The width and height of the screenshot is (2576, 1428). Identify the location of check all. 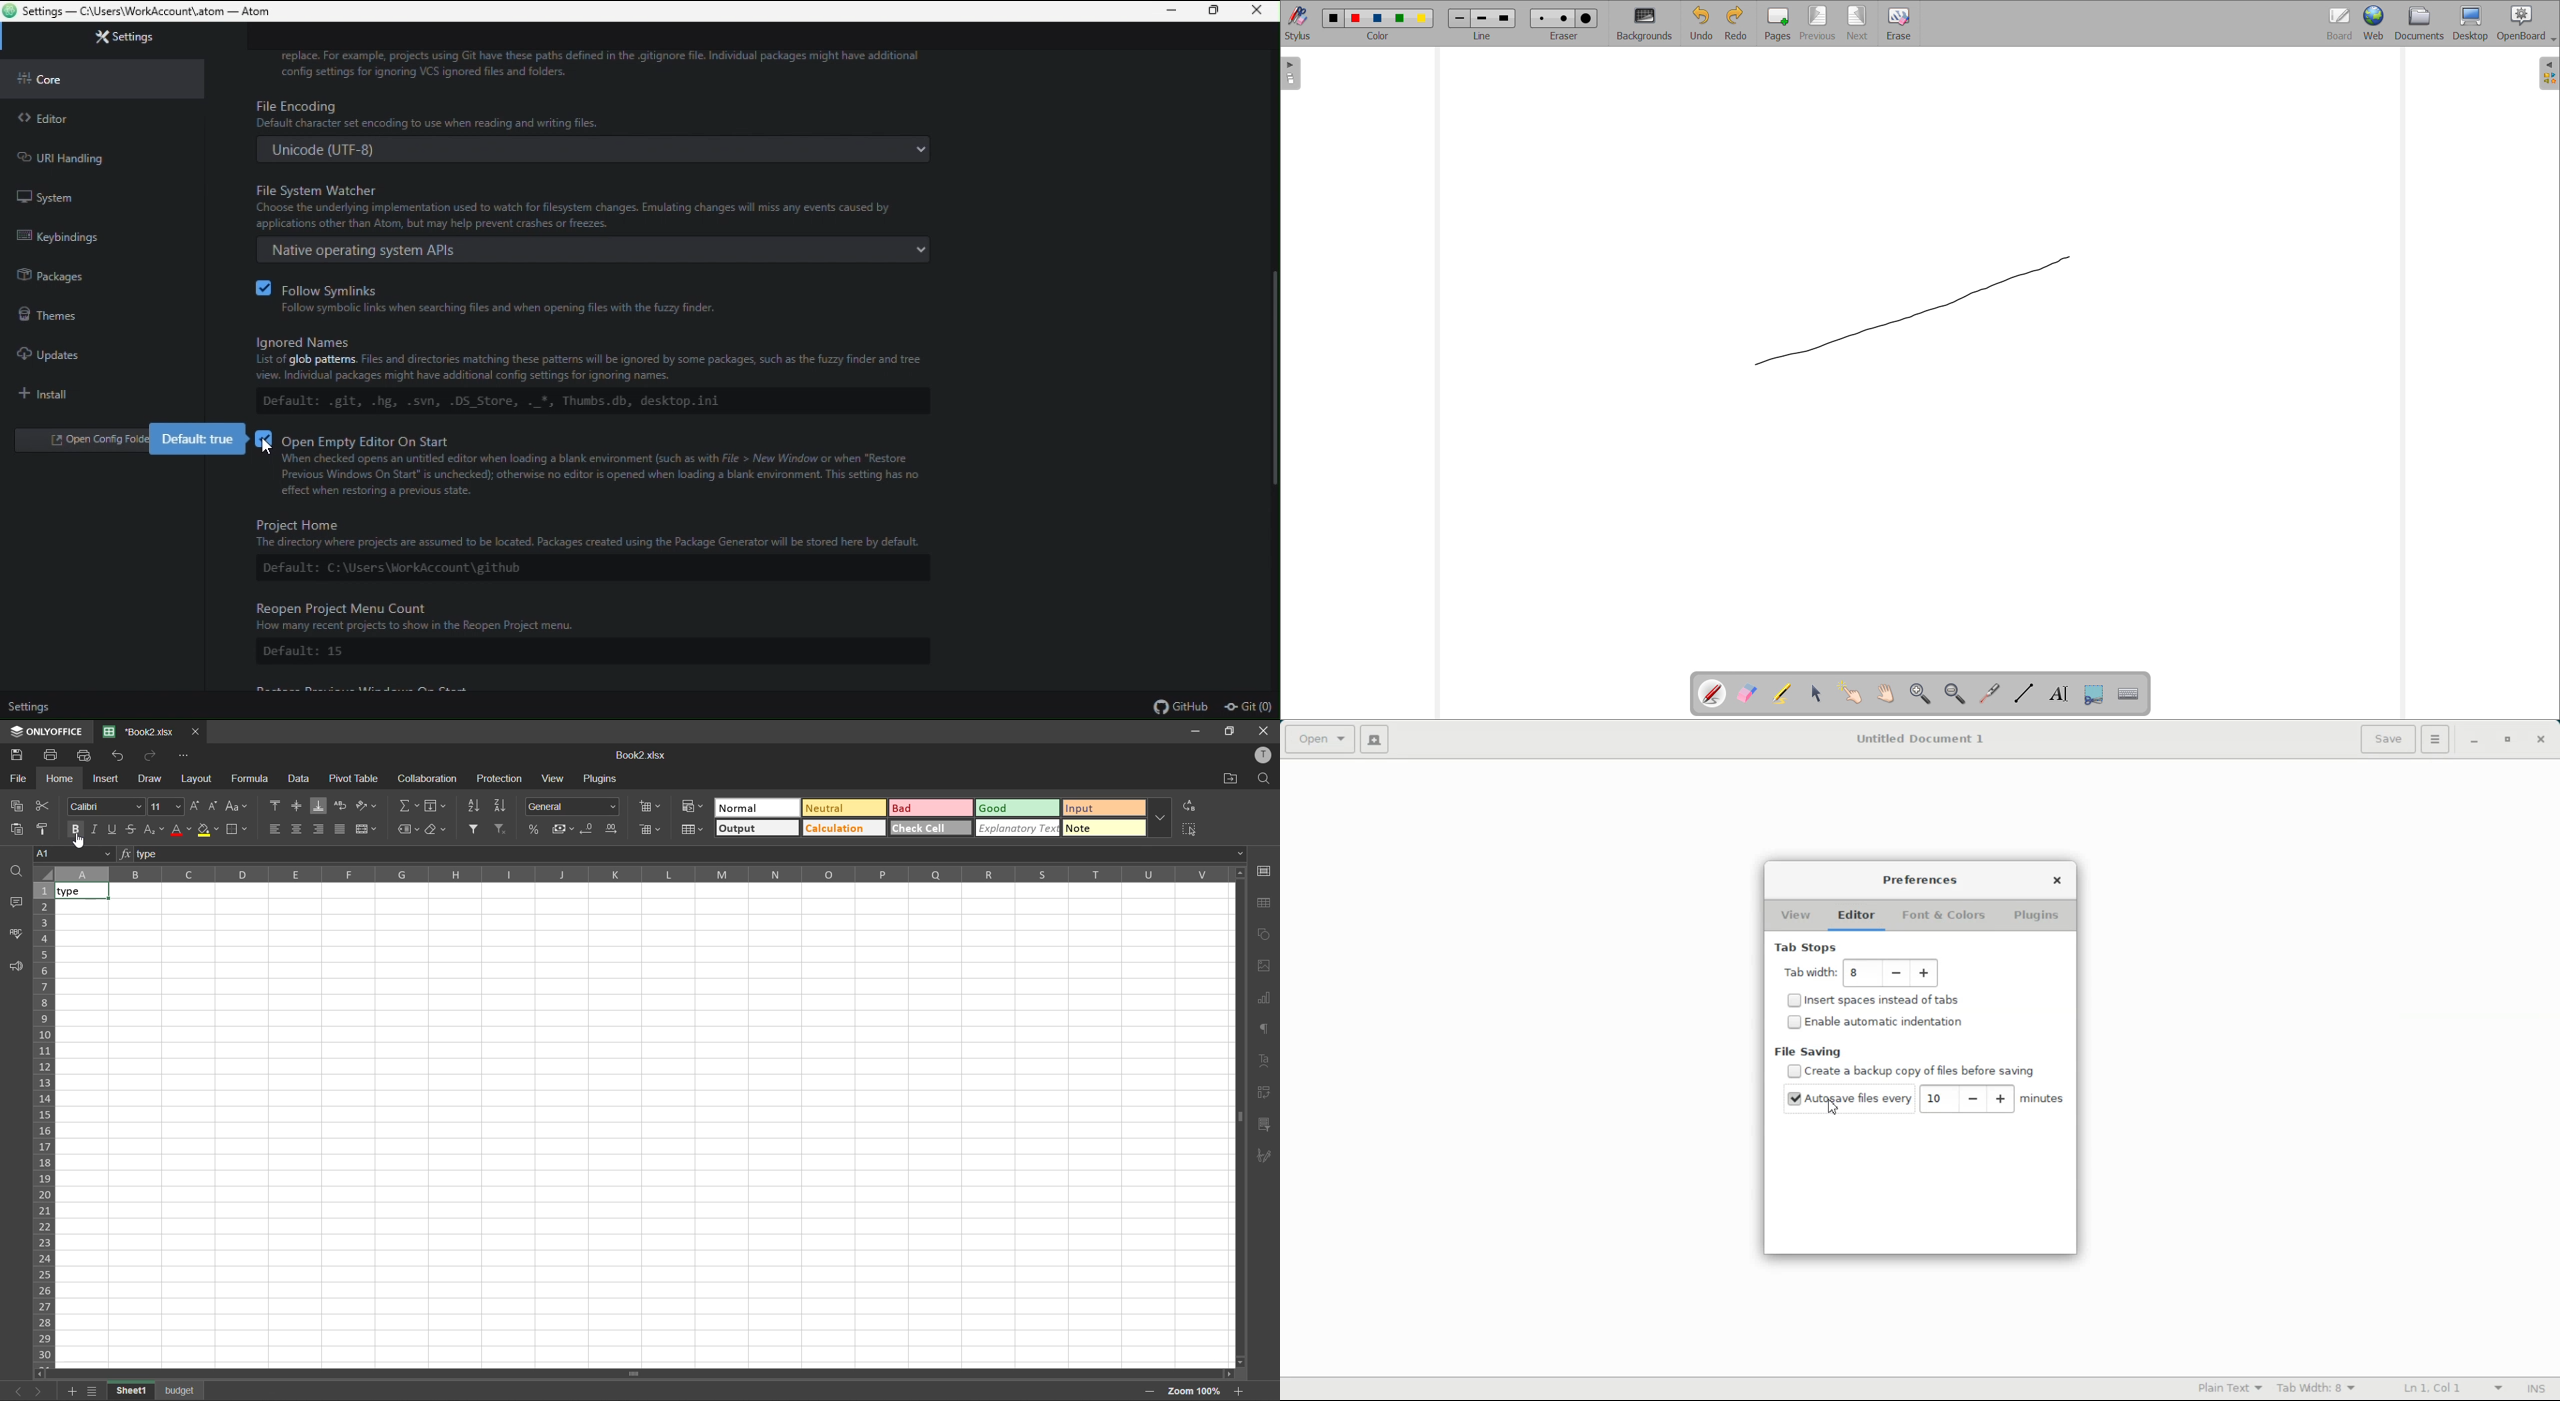
(931, 827).